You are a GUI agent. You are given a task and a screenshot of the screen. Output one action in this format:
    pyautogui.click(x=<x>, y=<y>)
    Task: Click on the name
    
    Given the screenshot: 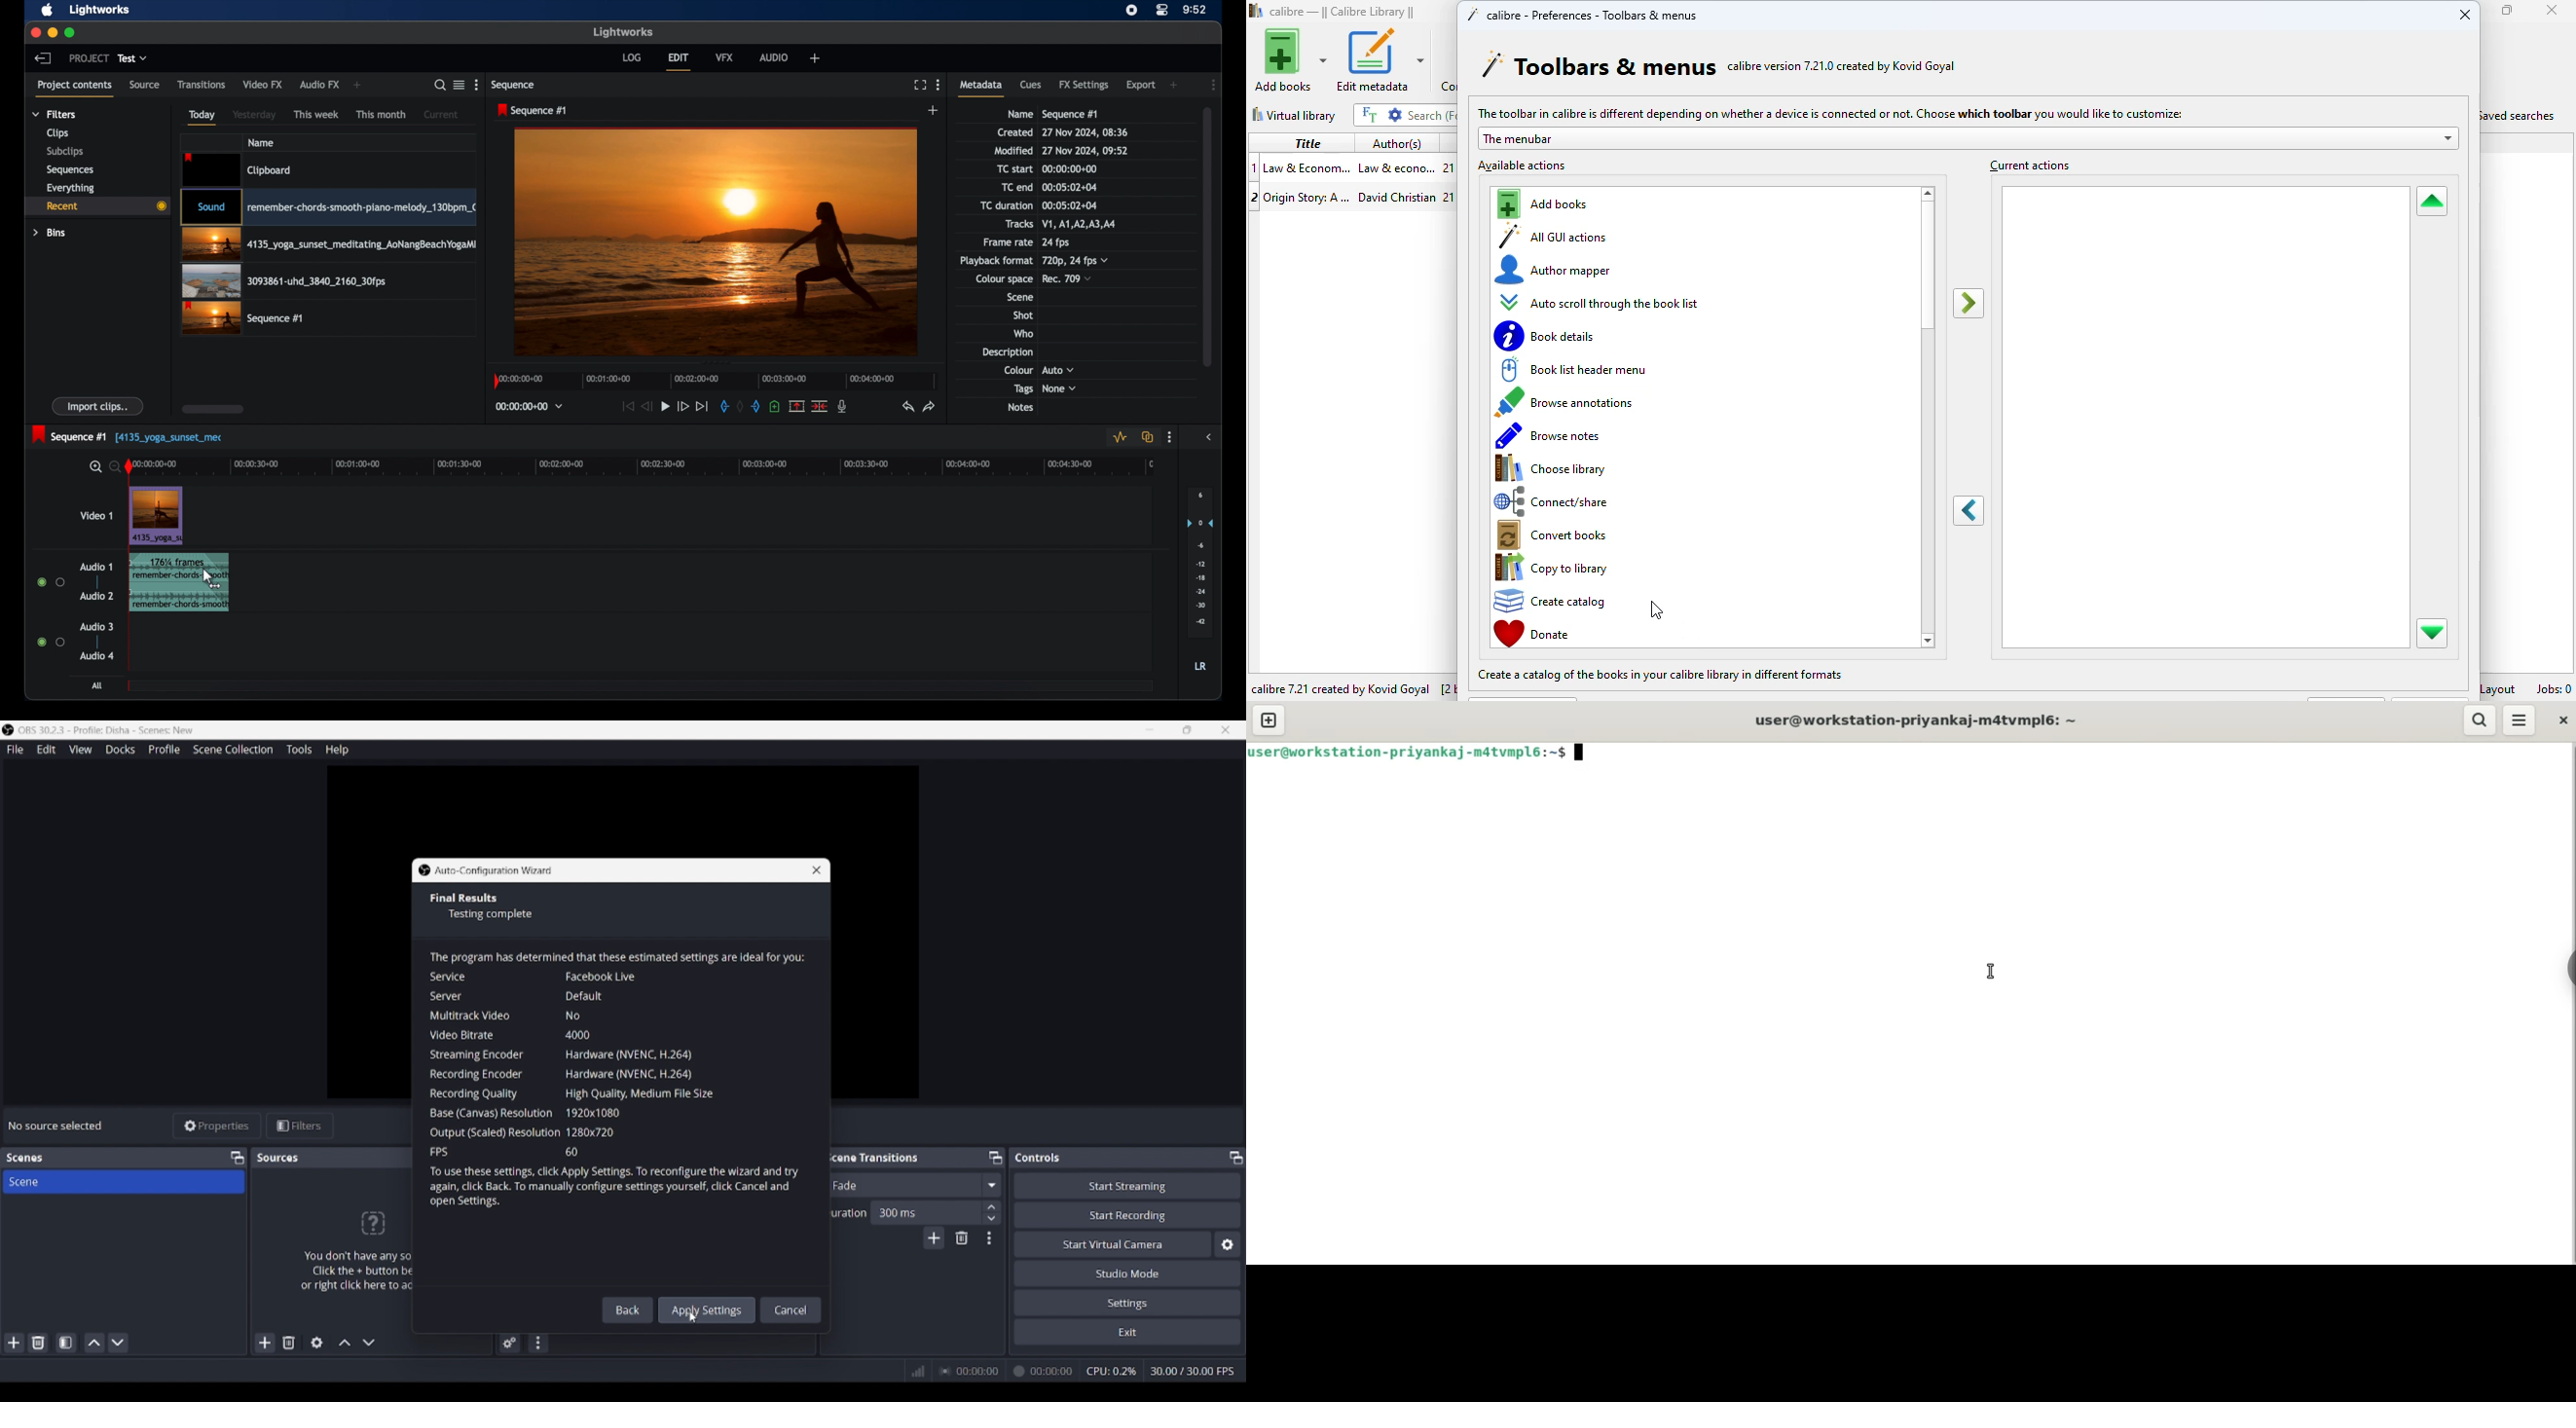 What is the action you would take?
    pyautogui.click(x=260, y=143)
    